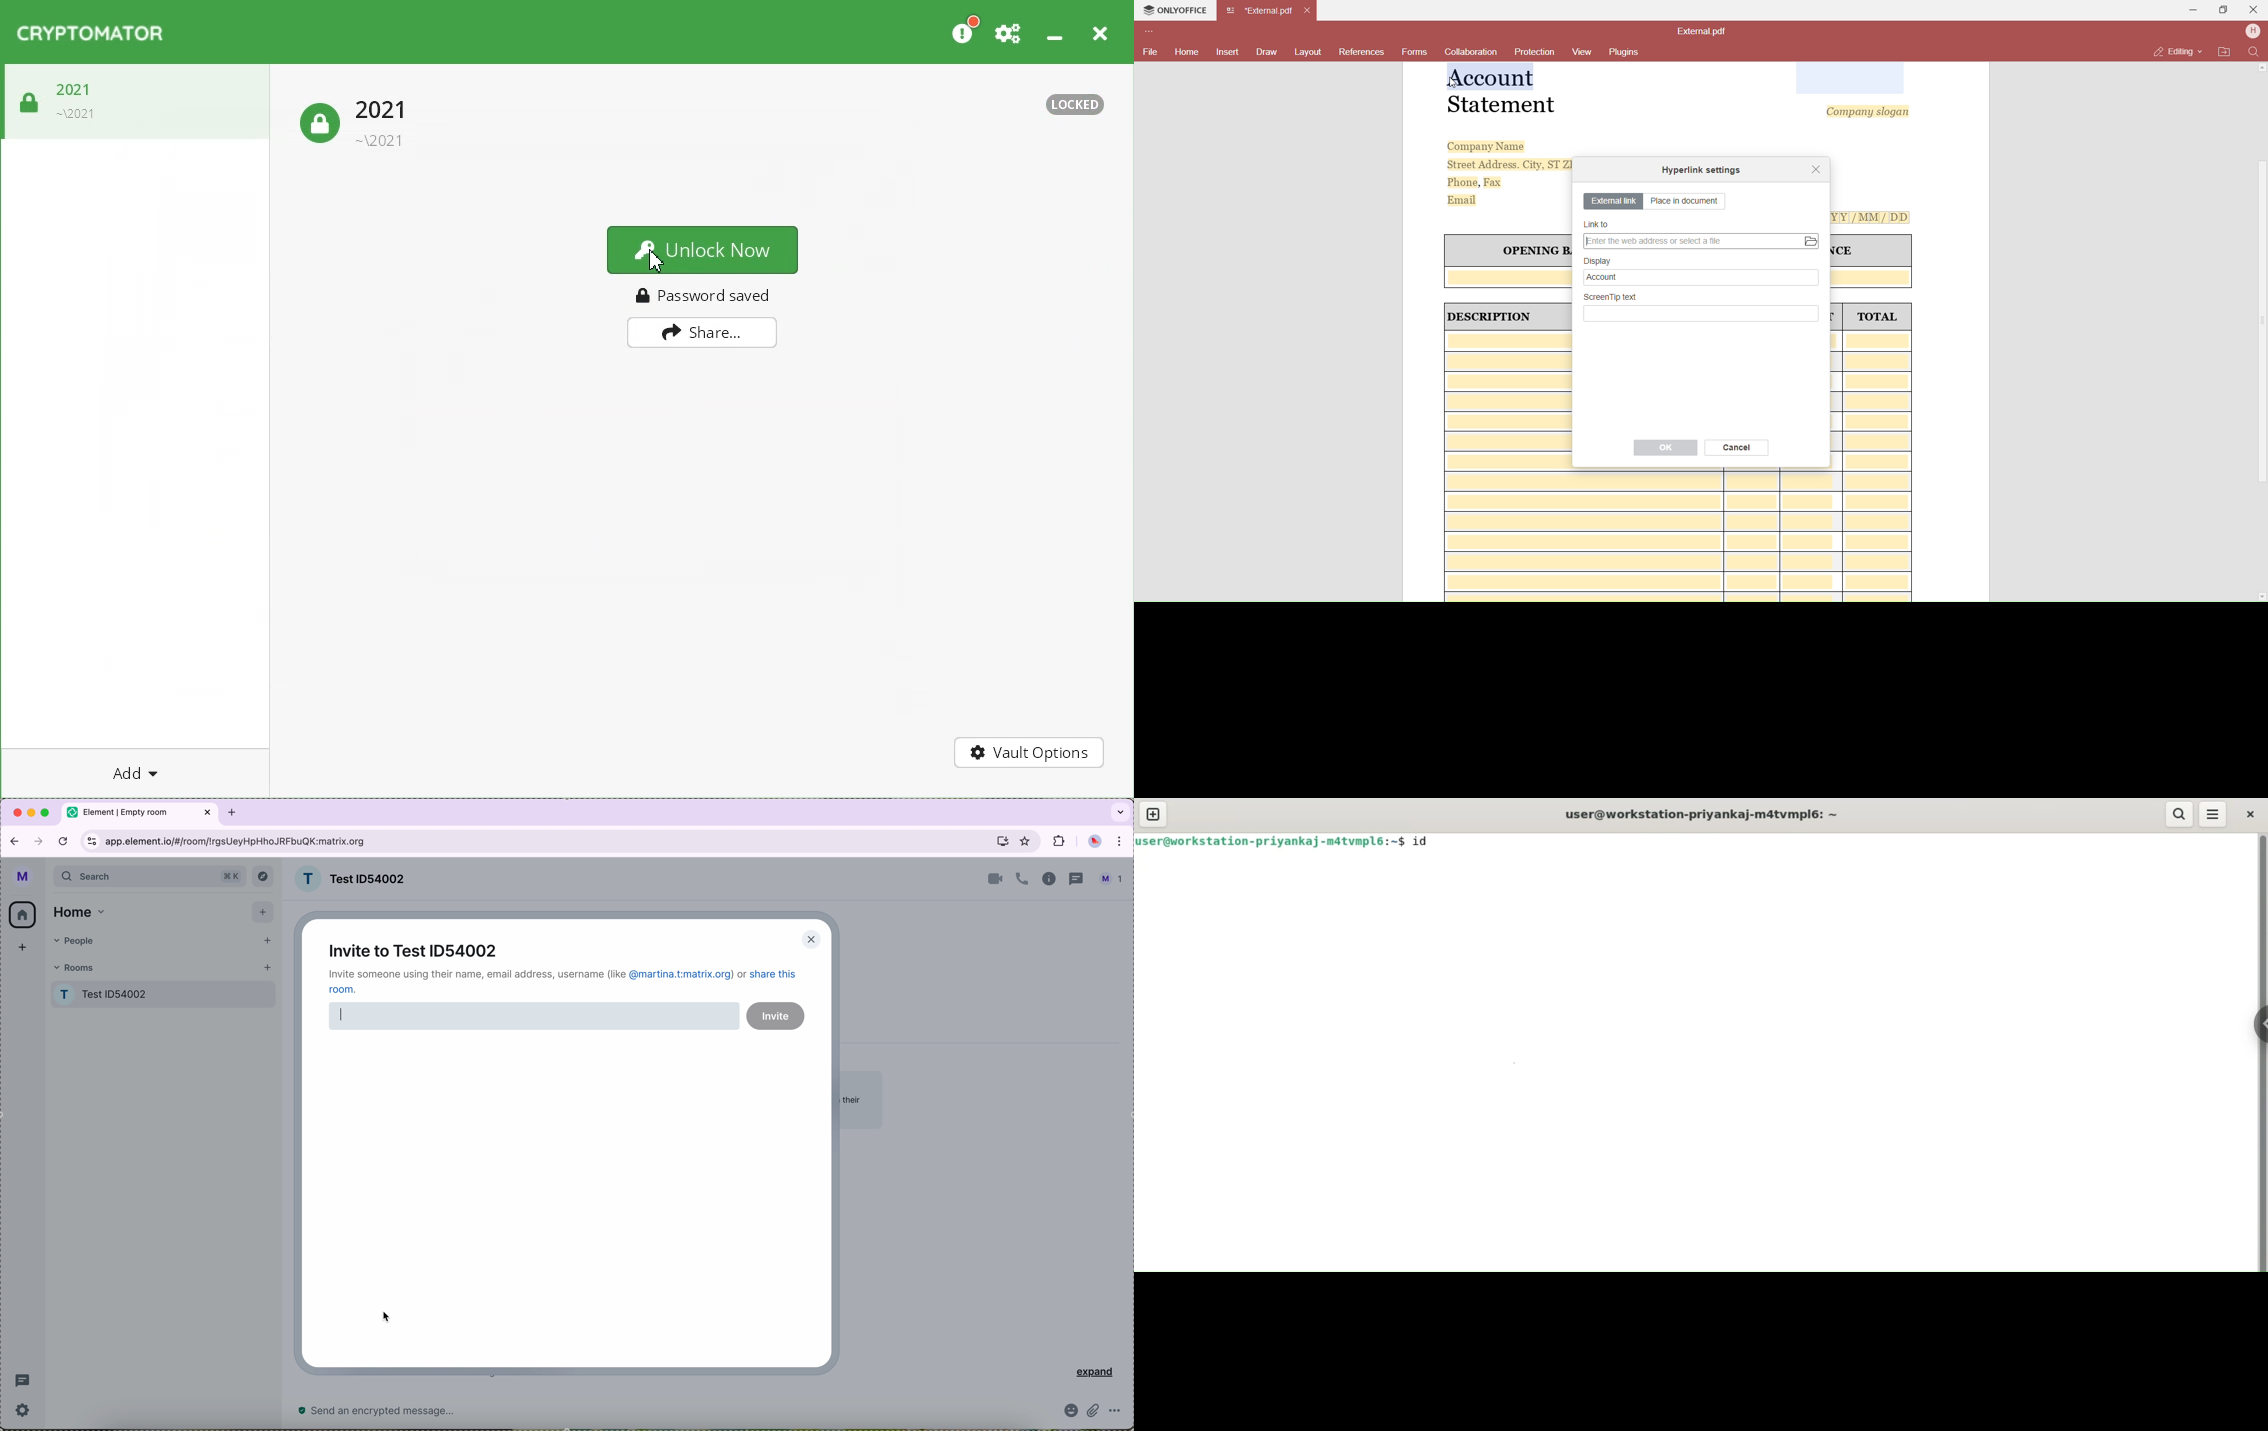 This screenshot has width=2268, height=1456. Describe the element at coordinates (1009, 30) in the screenshot. I see `Preferences` at that location.